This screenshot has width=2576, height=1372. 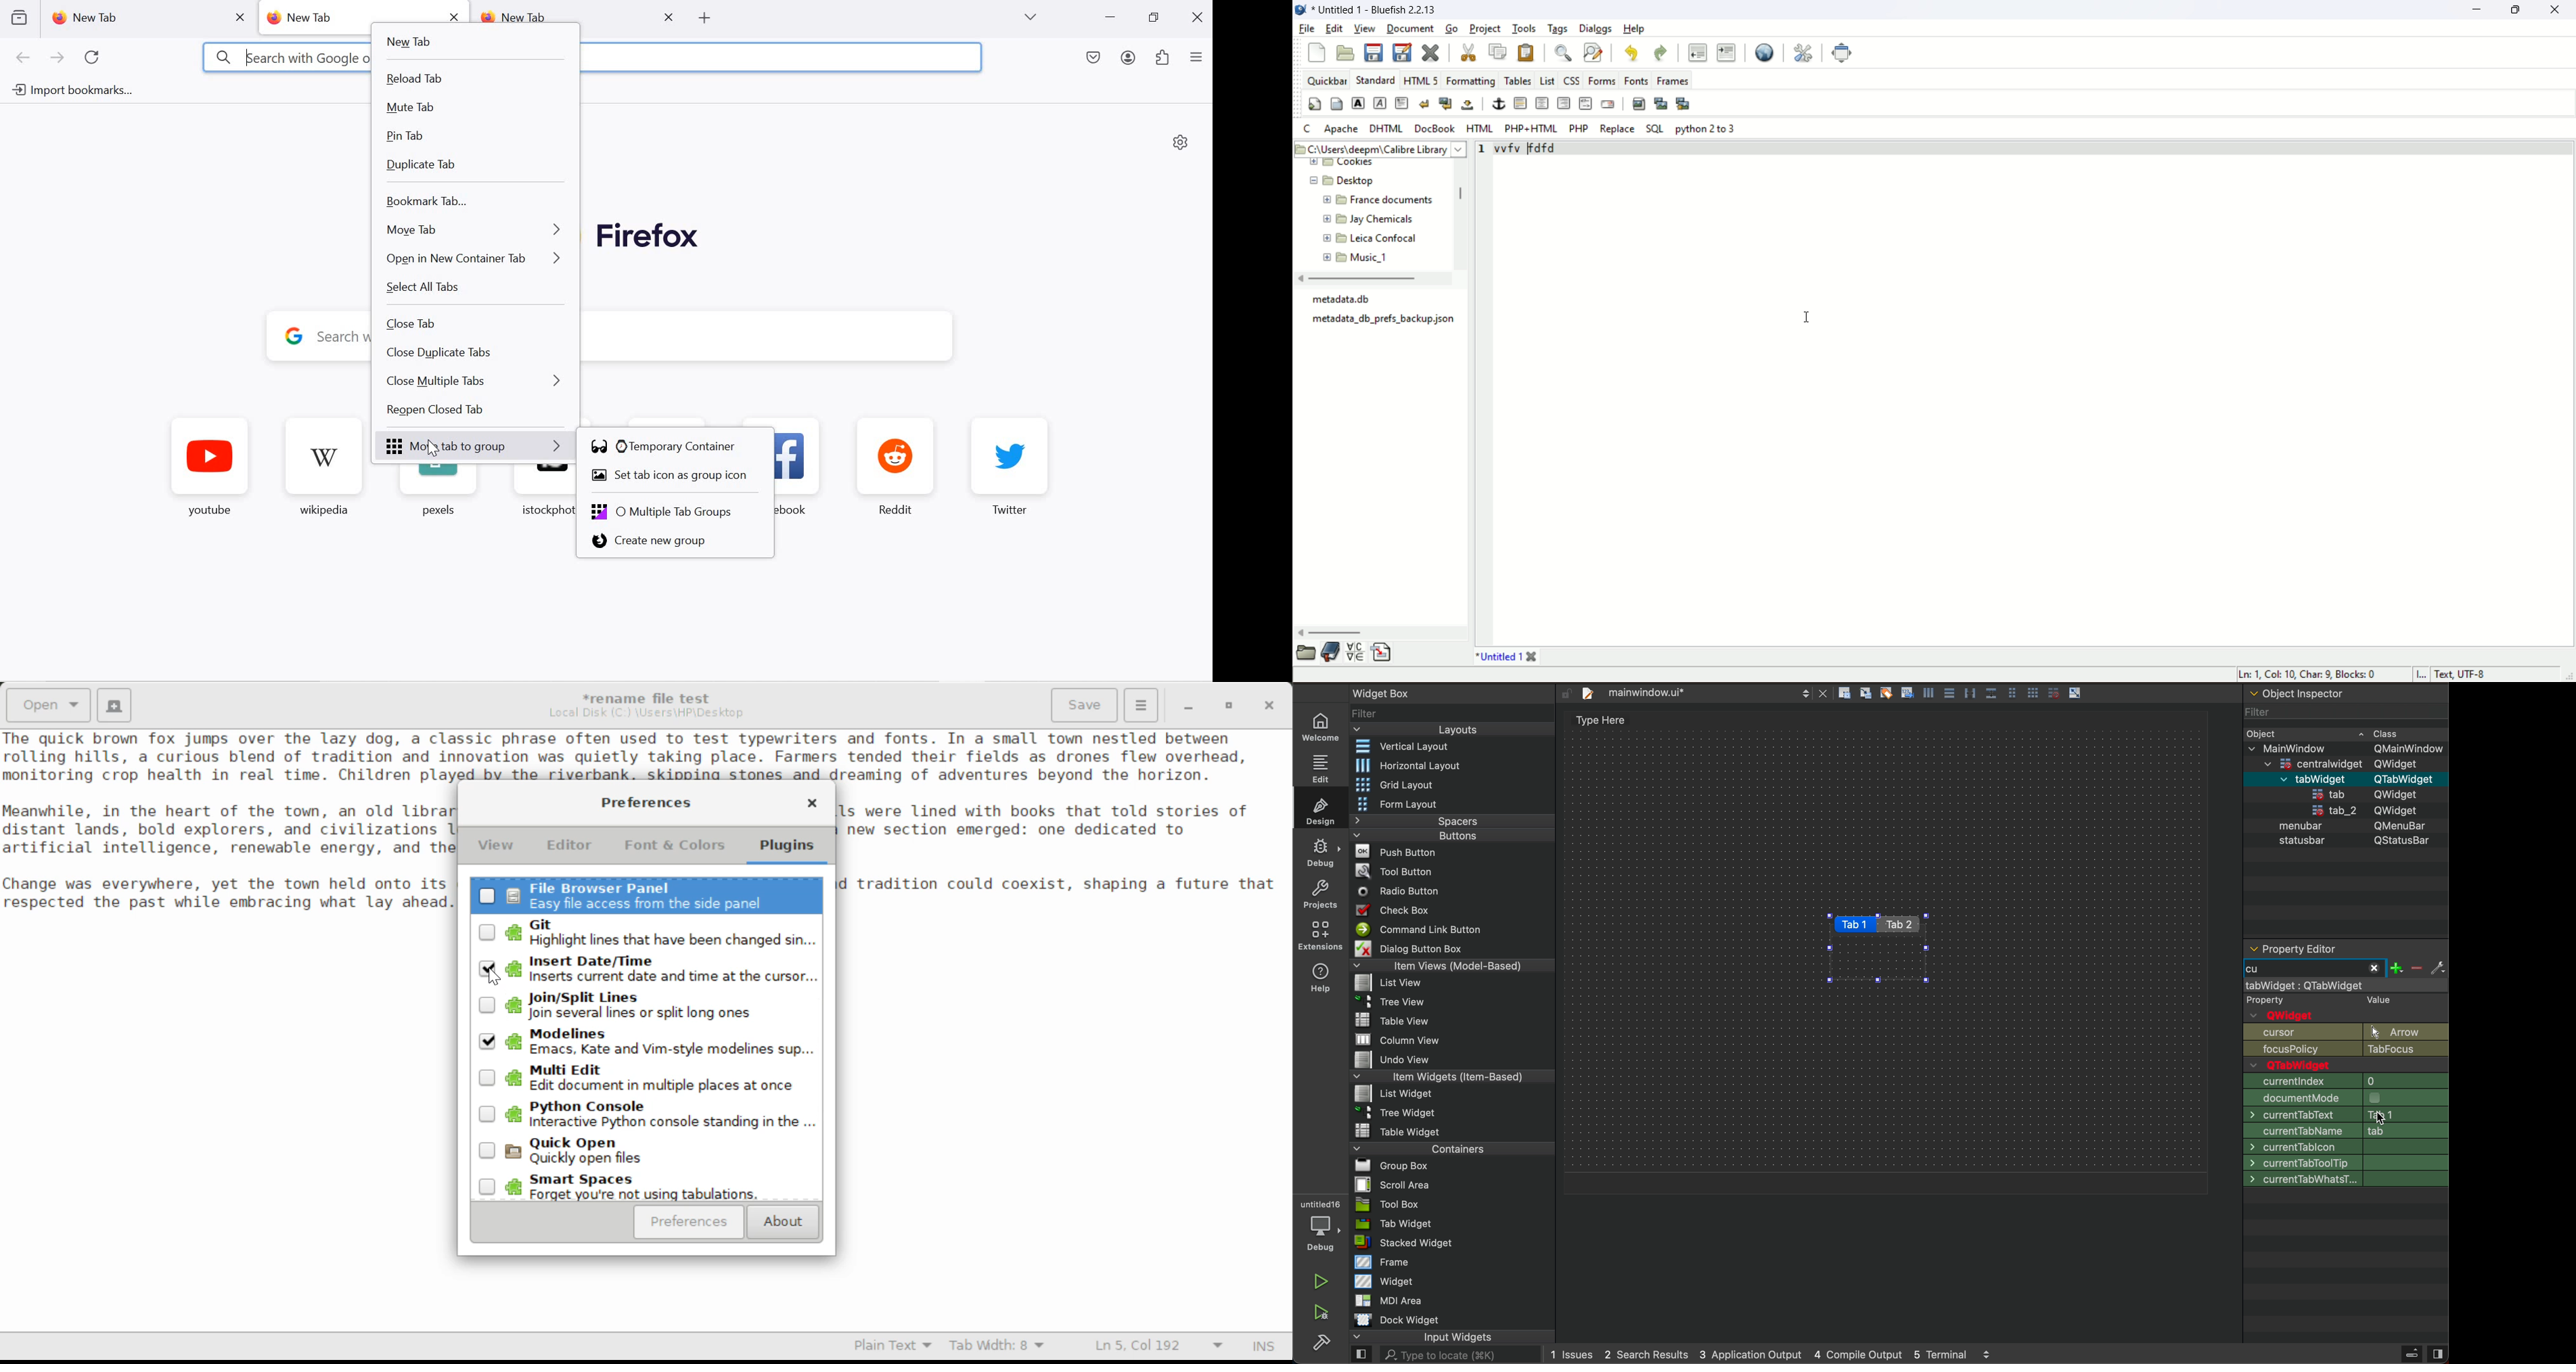 I want to click on wikipedia, so click(x=325, y=468).